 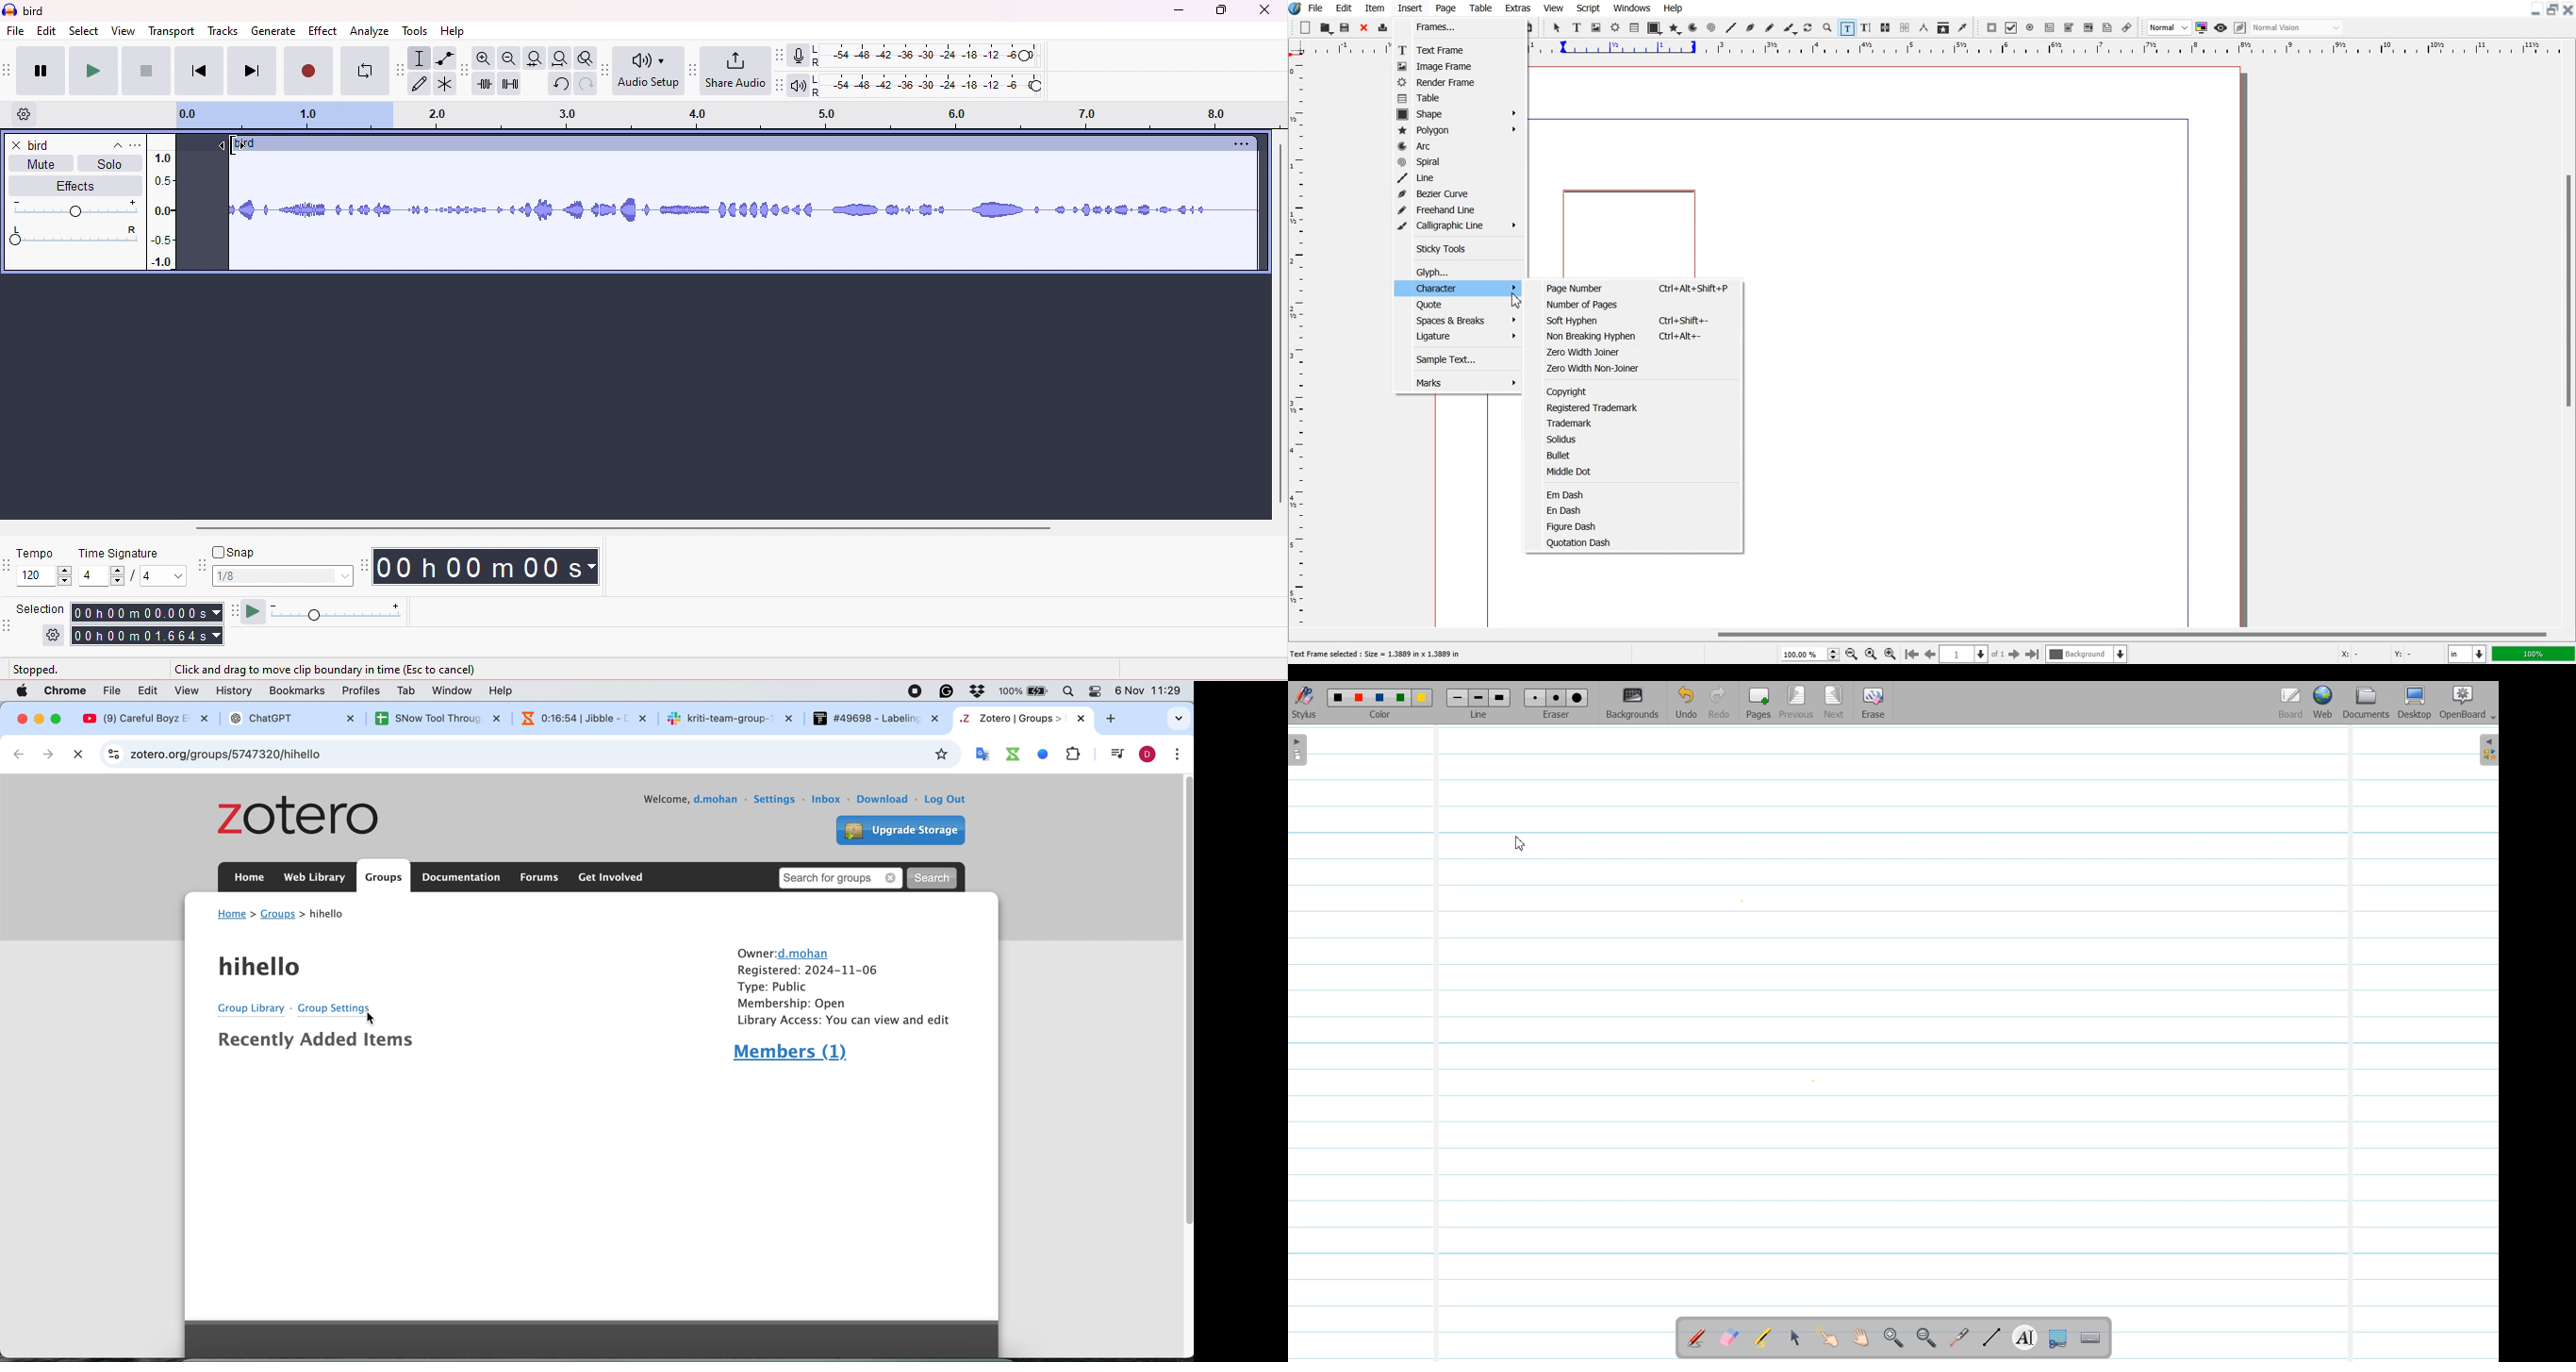 What do you see at coordinates (1117, 721) in the screenshot?
I see `add new tab` at bounding box center [1117, 721].